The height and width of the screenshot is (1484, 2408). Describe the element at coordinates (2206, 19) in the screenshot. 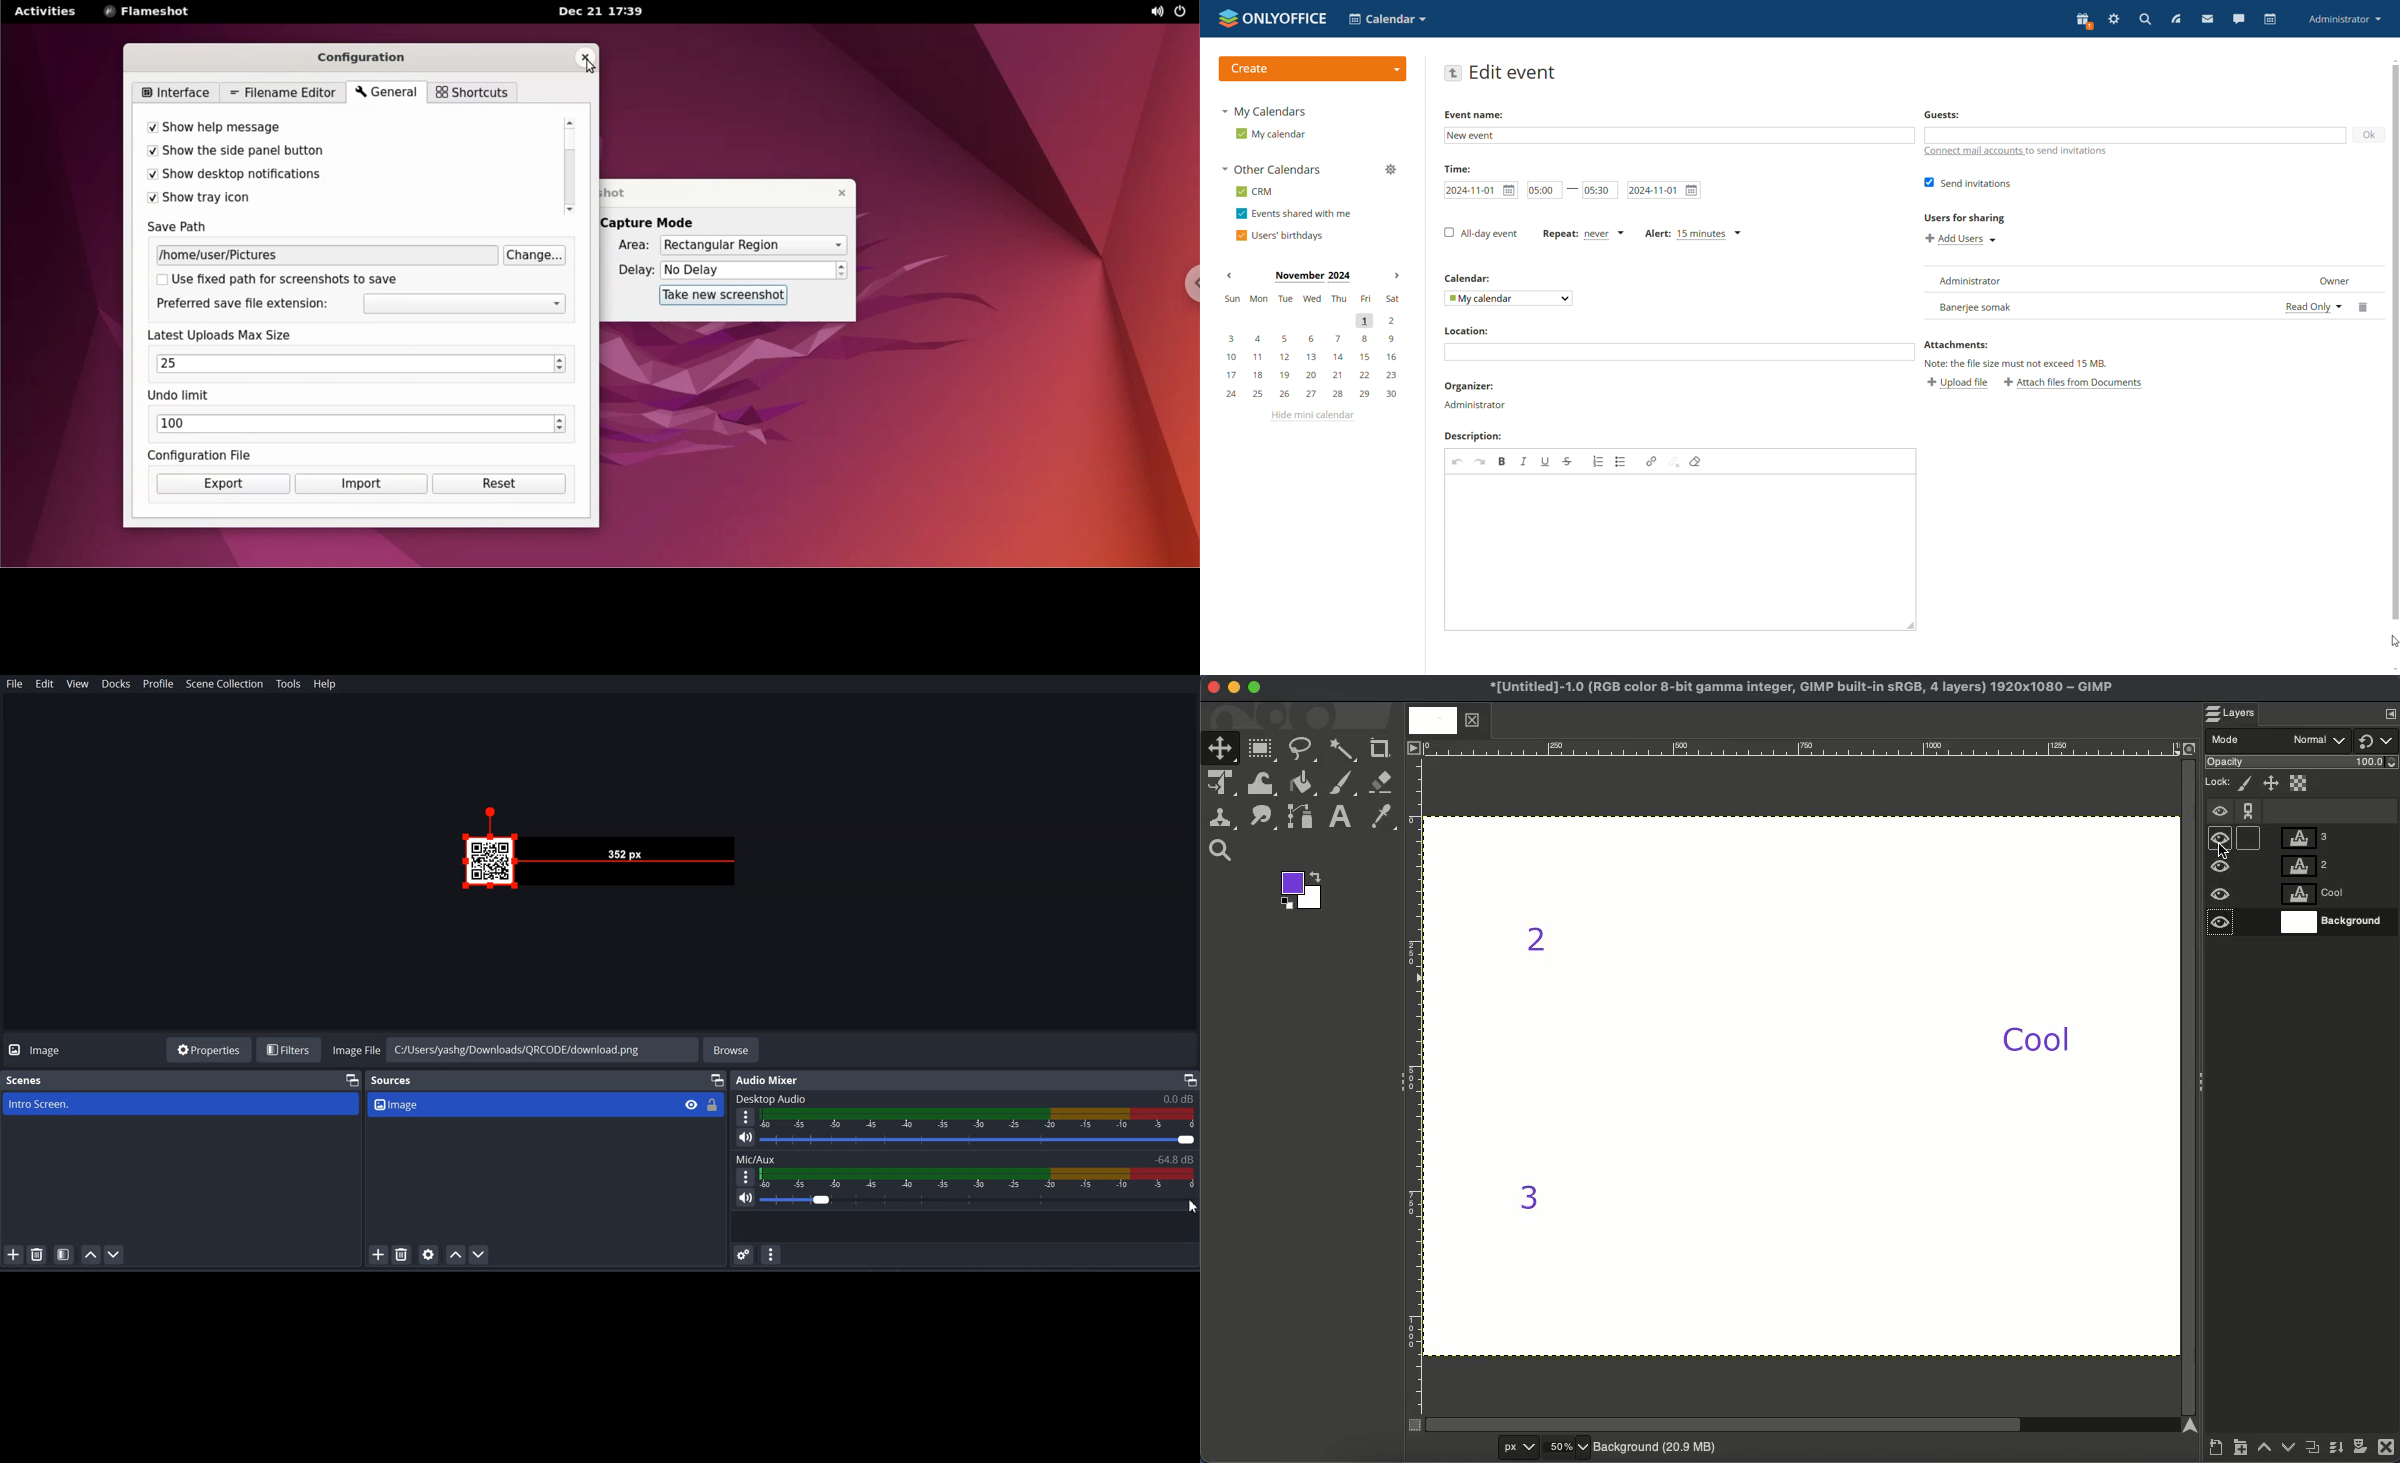

I see `mail` at that location.